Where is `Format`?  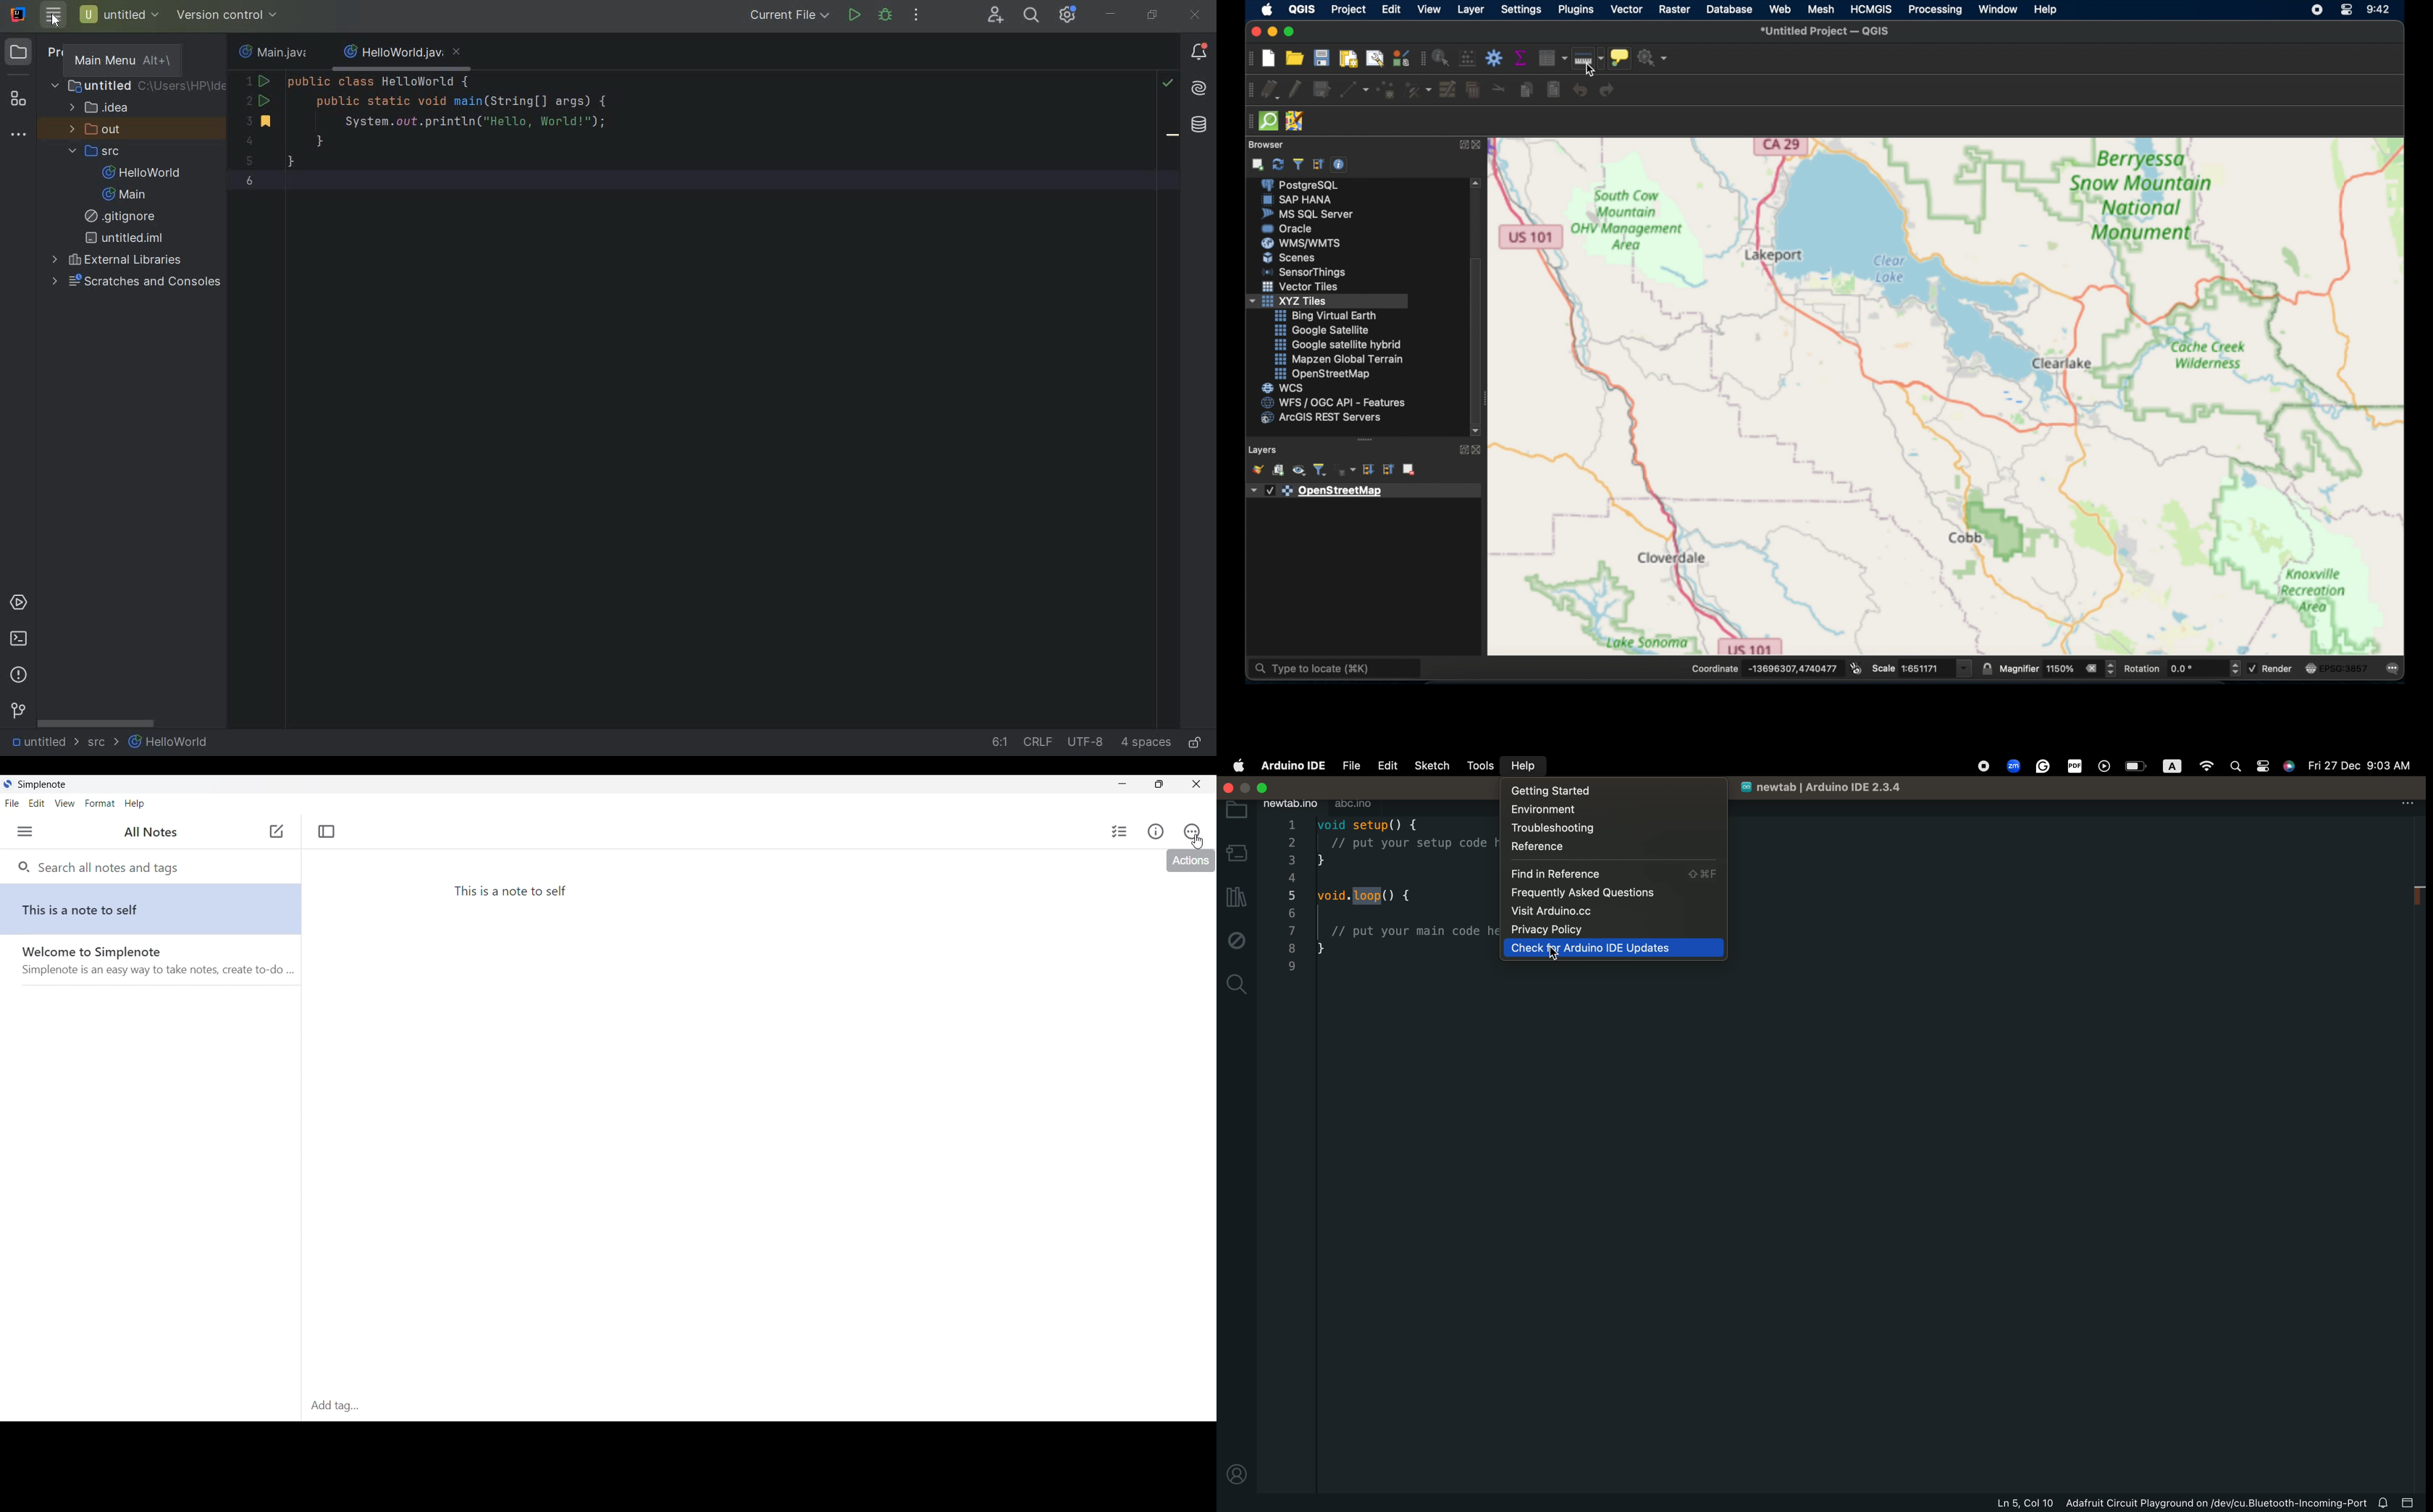 Format is located at coordinates (101, 804).